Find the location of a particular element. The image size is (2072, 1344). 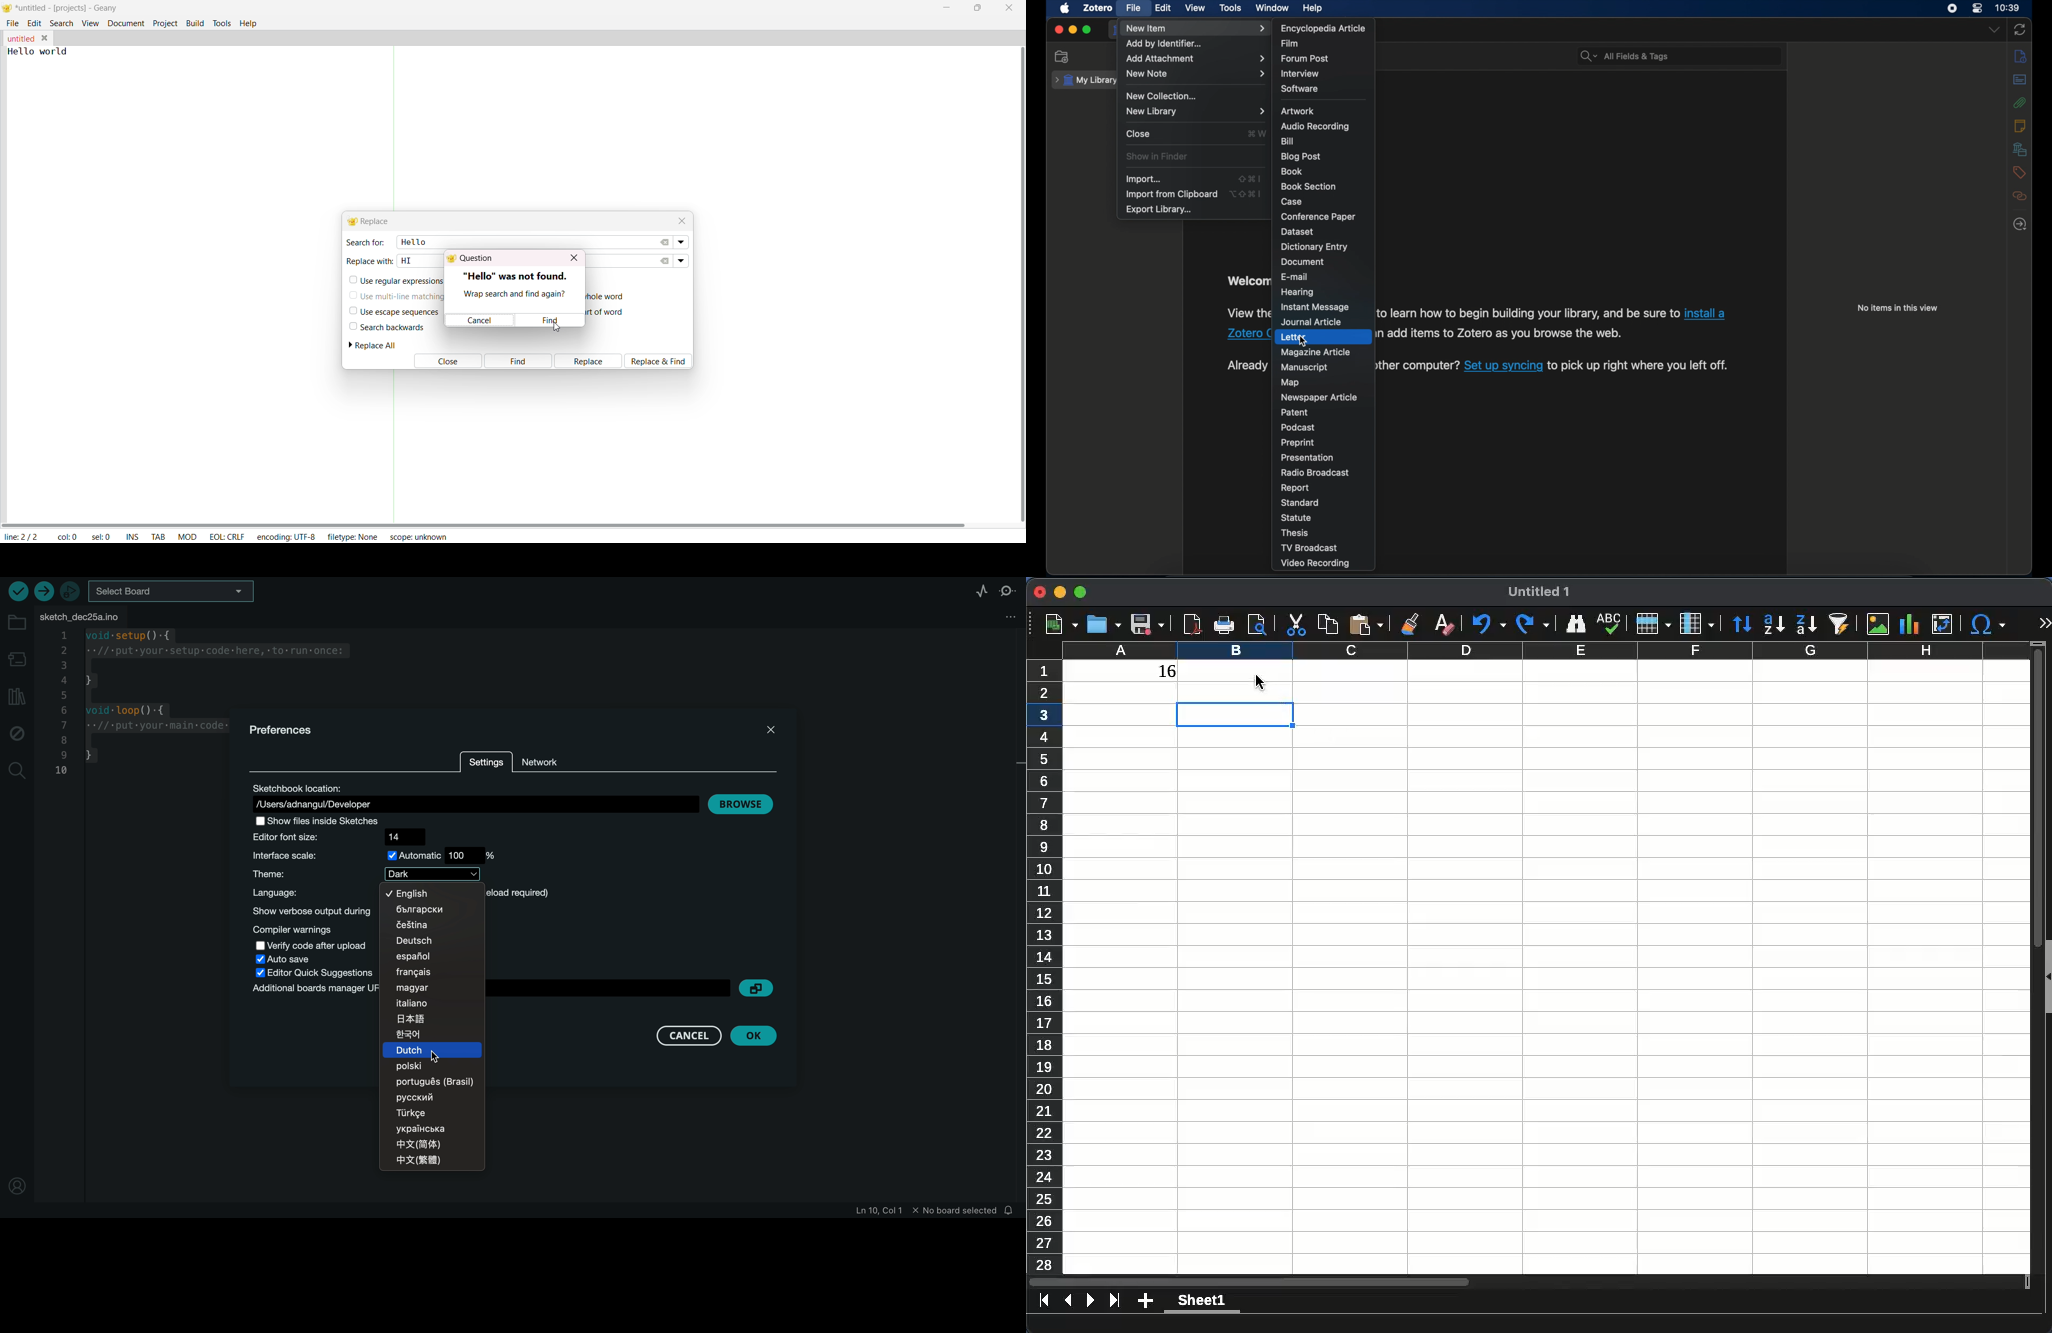

languages  list   is located at coordinates (432, 1029).